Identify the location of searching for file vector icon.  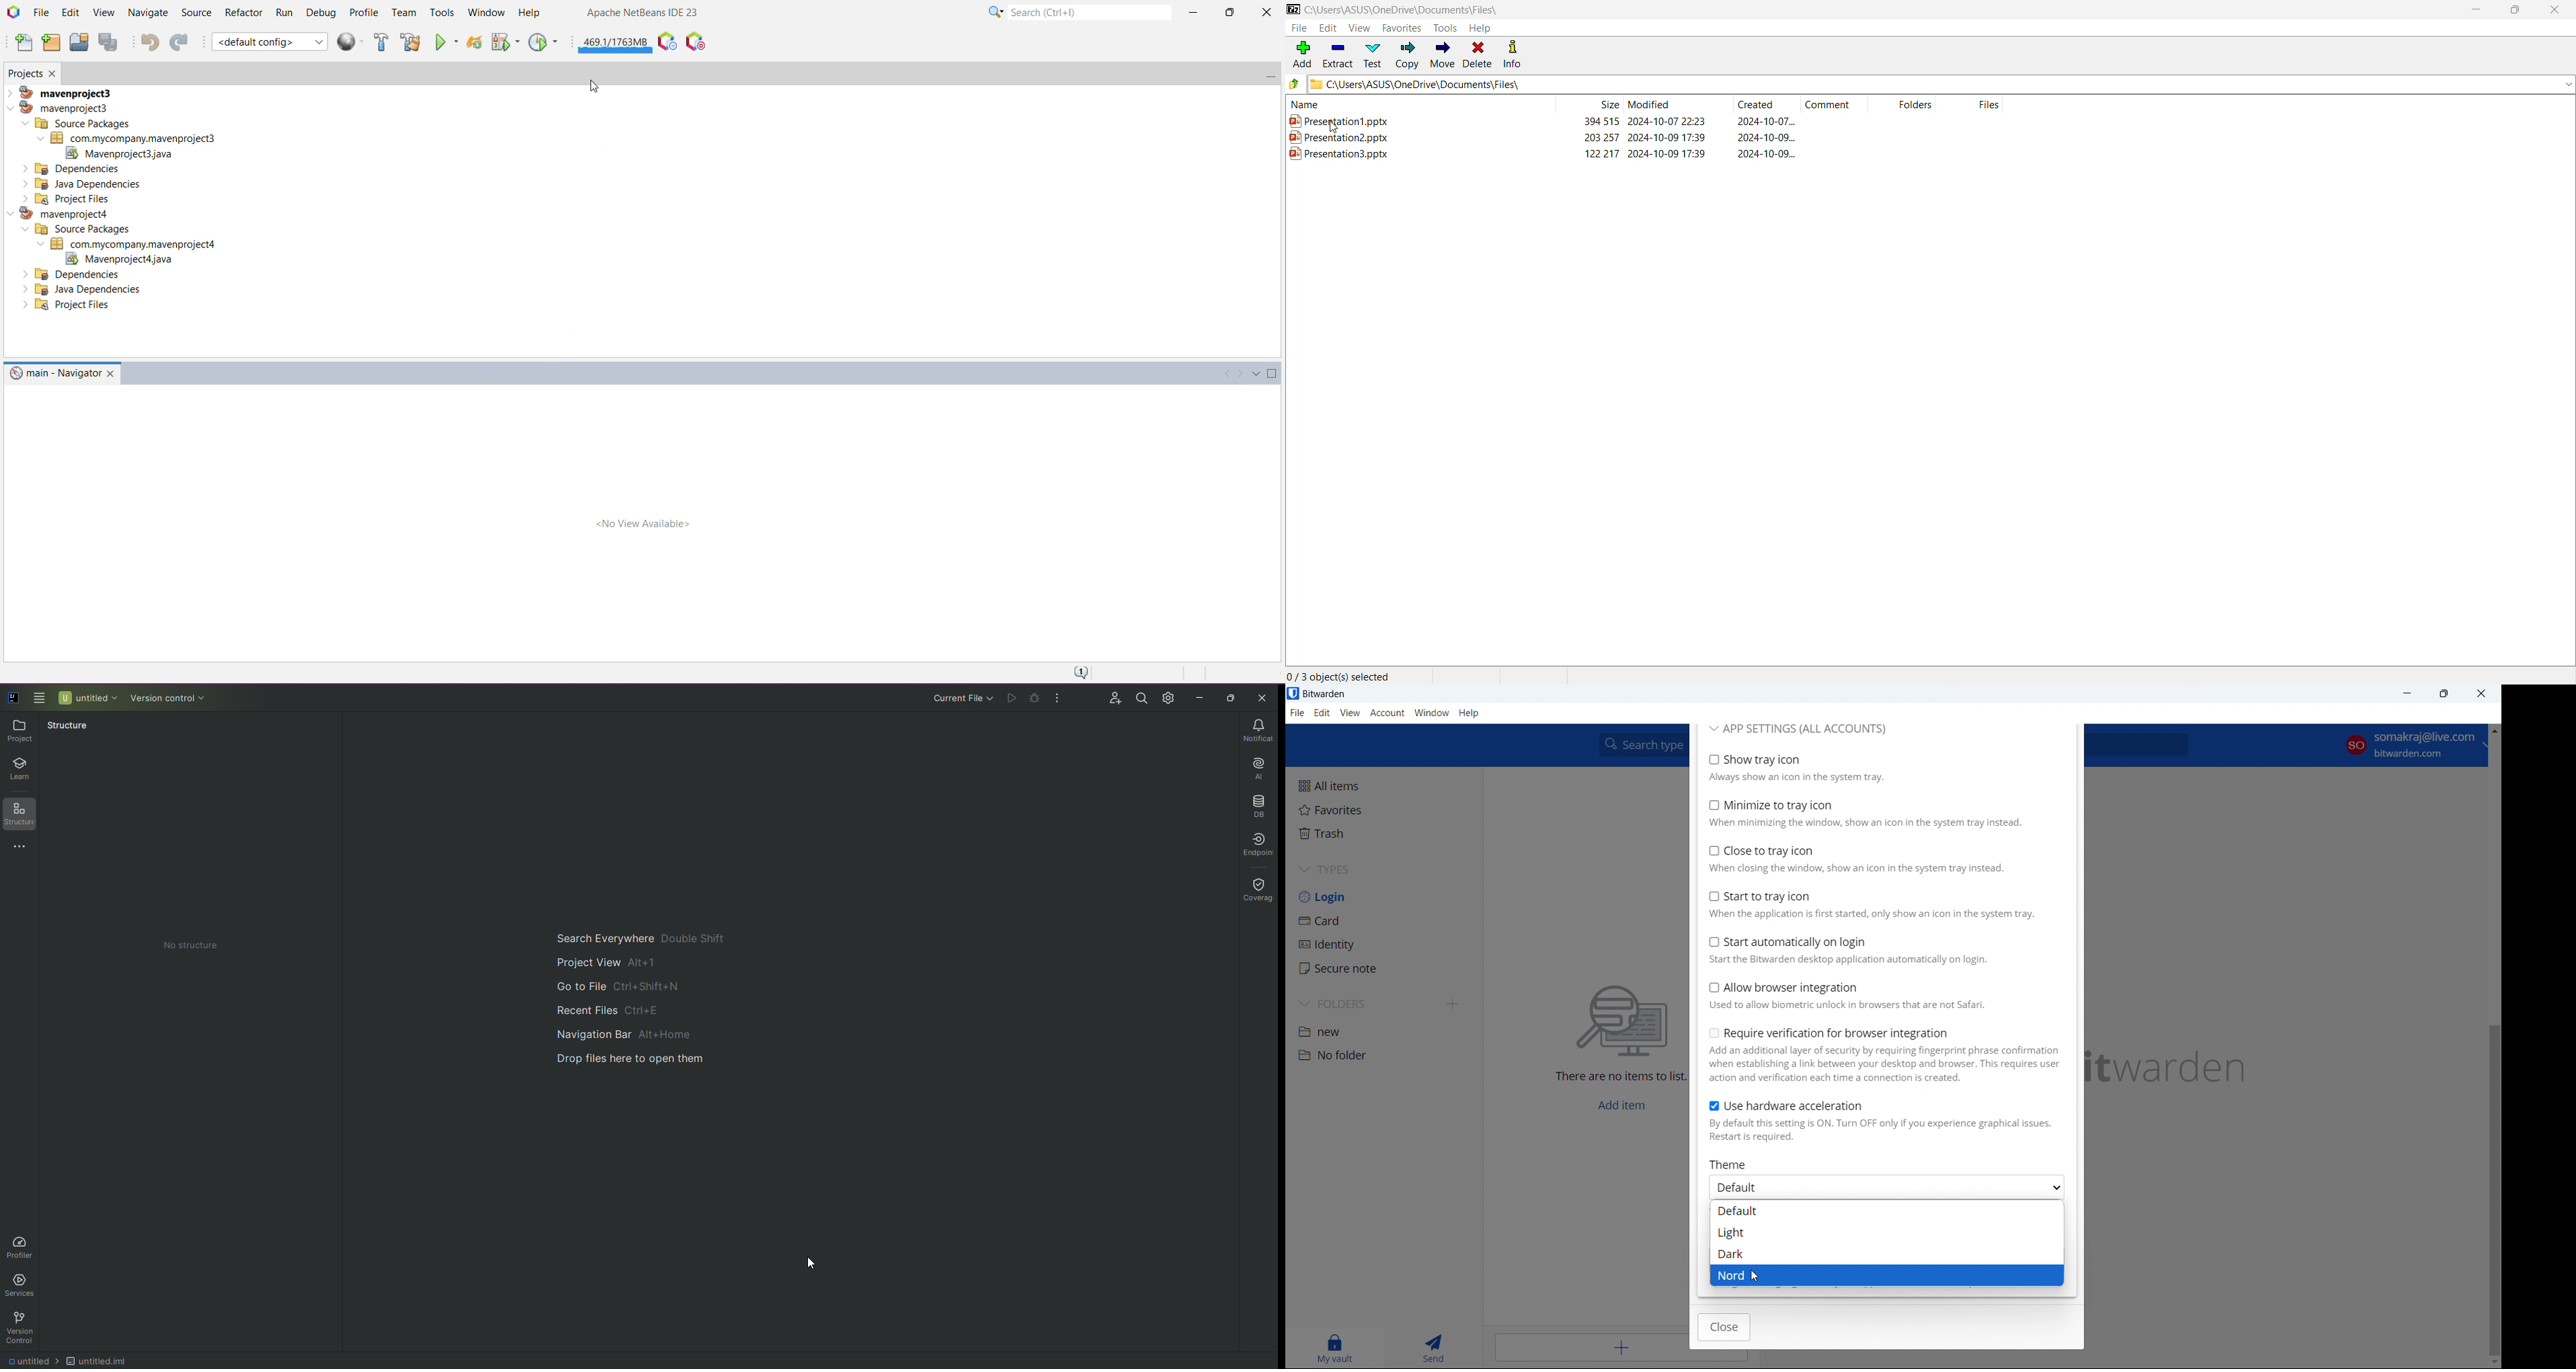
(1623, 1022).